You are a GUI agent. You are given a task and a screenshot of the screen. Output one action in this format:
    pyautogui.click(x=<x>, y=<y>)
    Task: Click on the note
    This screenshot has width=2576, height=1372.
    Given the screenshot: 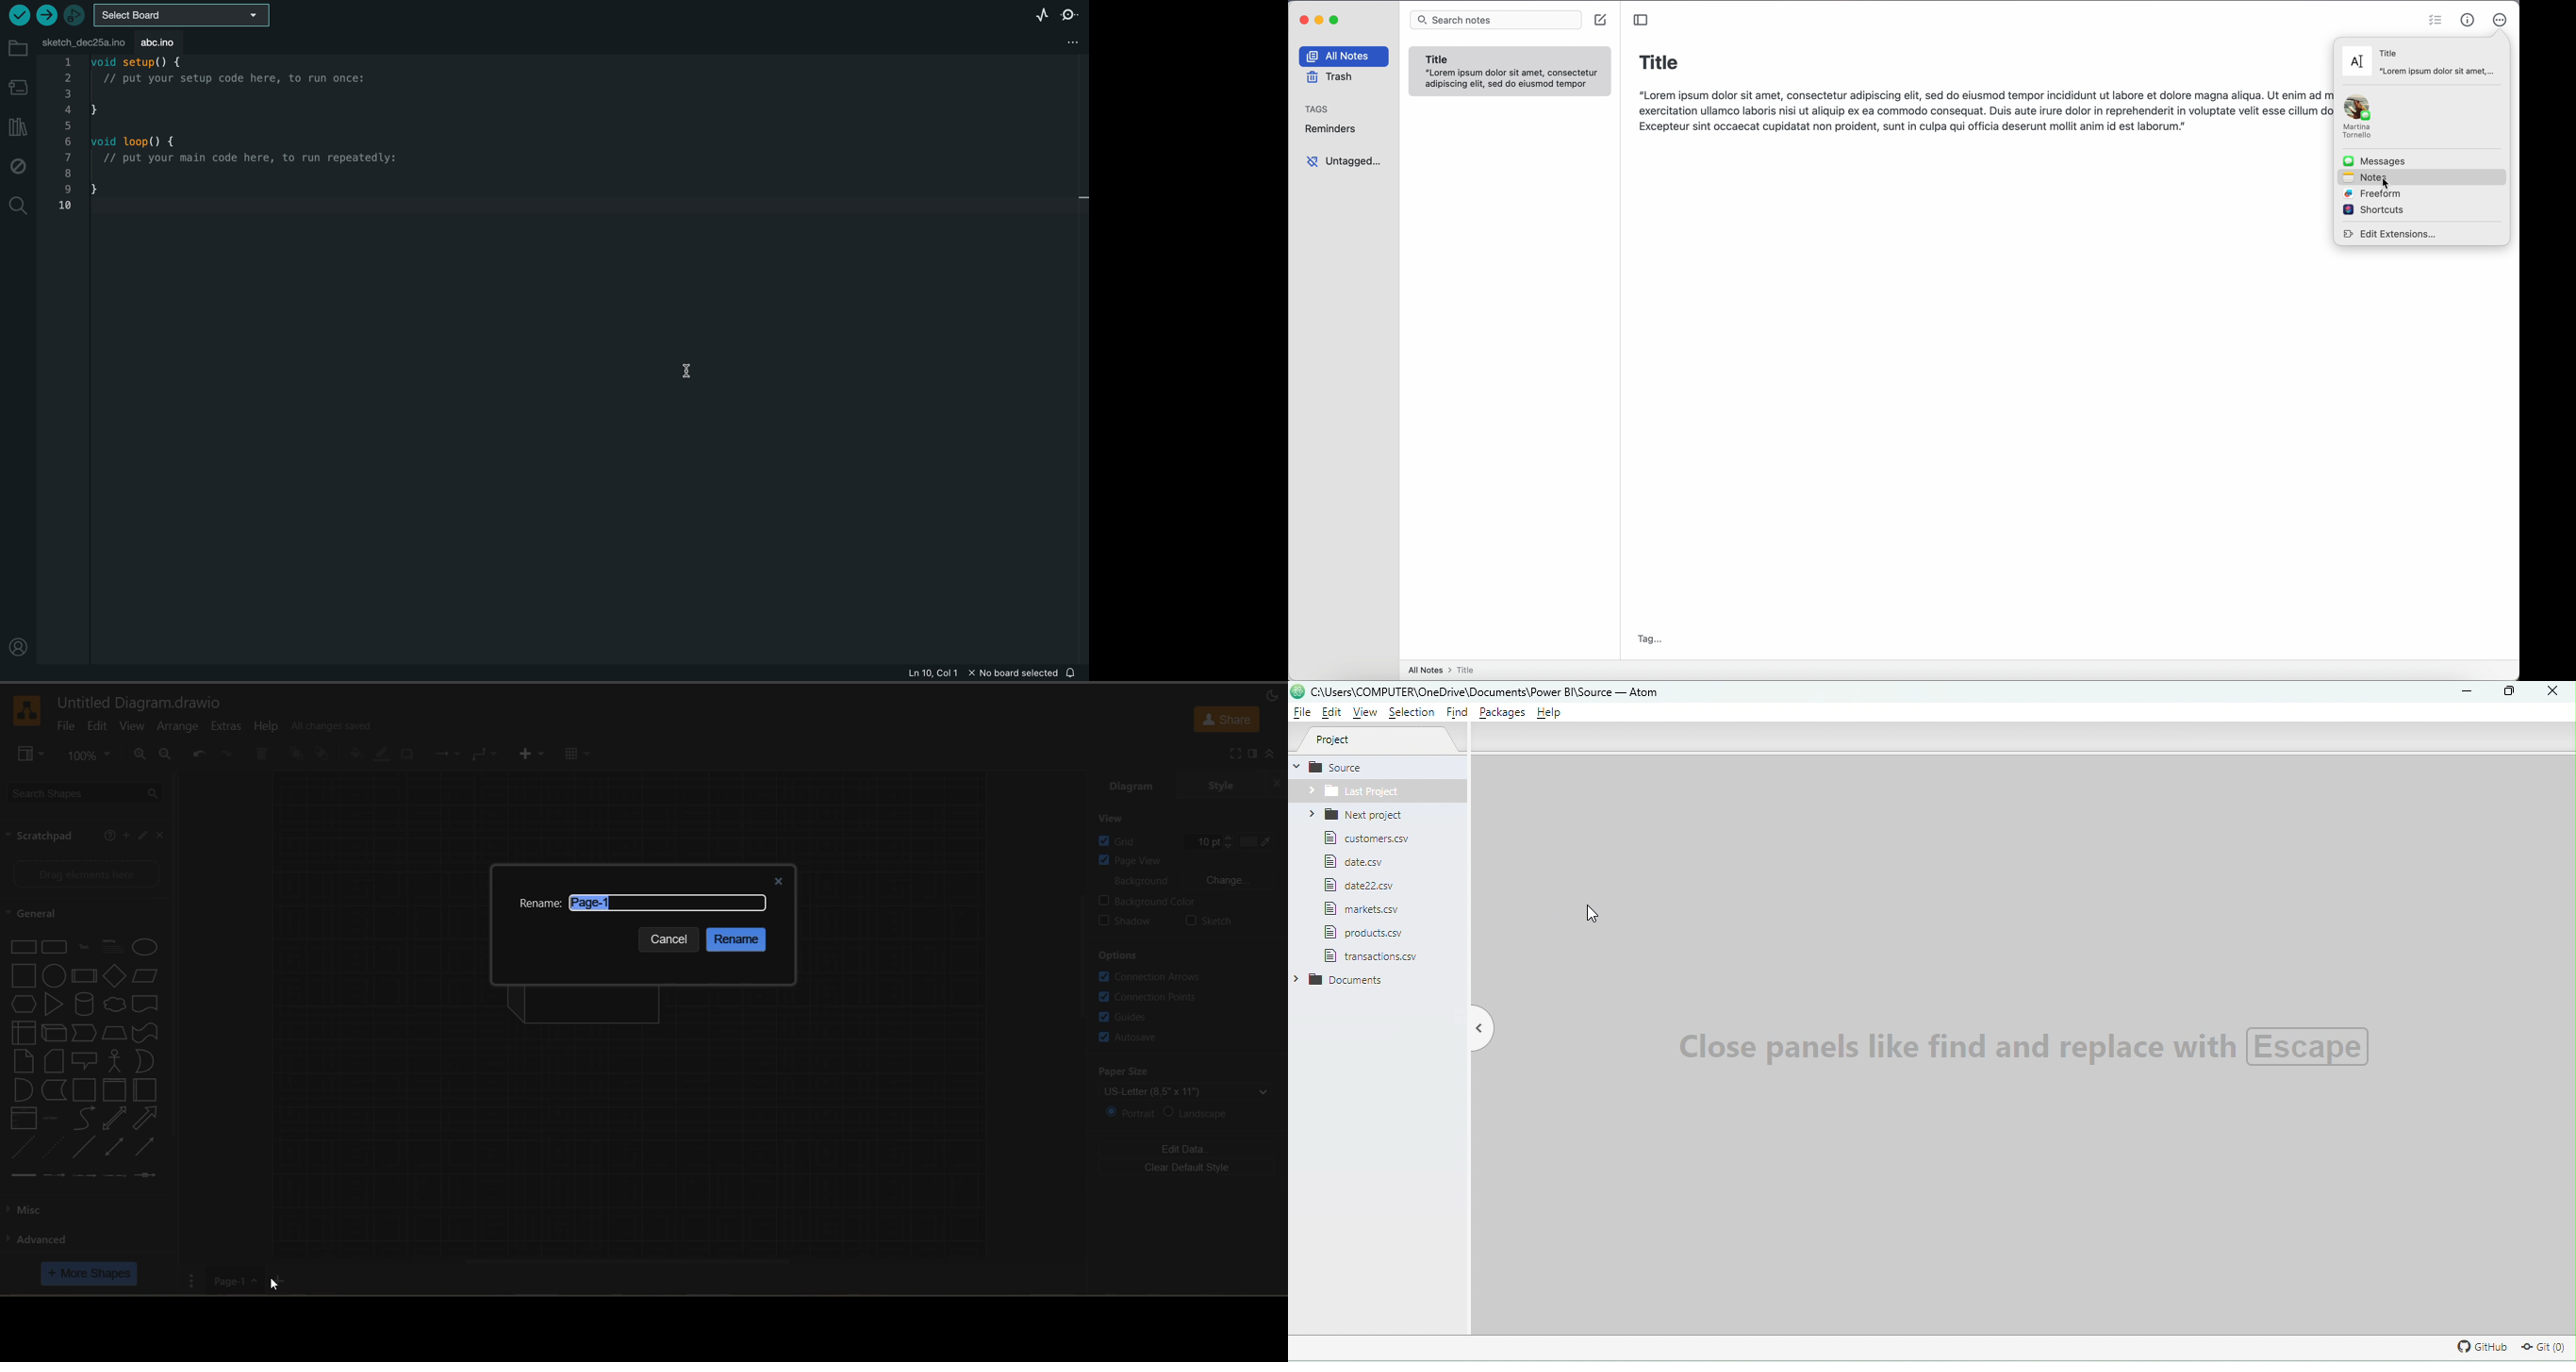 What is the action you would take?
    pyautogui.click(x=1511, y=72)
    